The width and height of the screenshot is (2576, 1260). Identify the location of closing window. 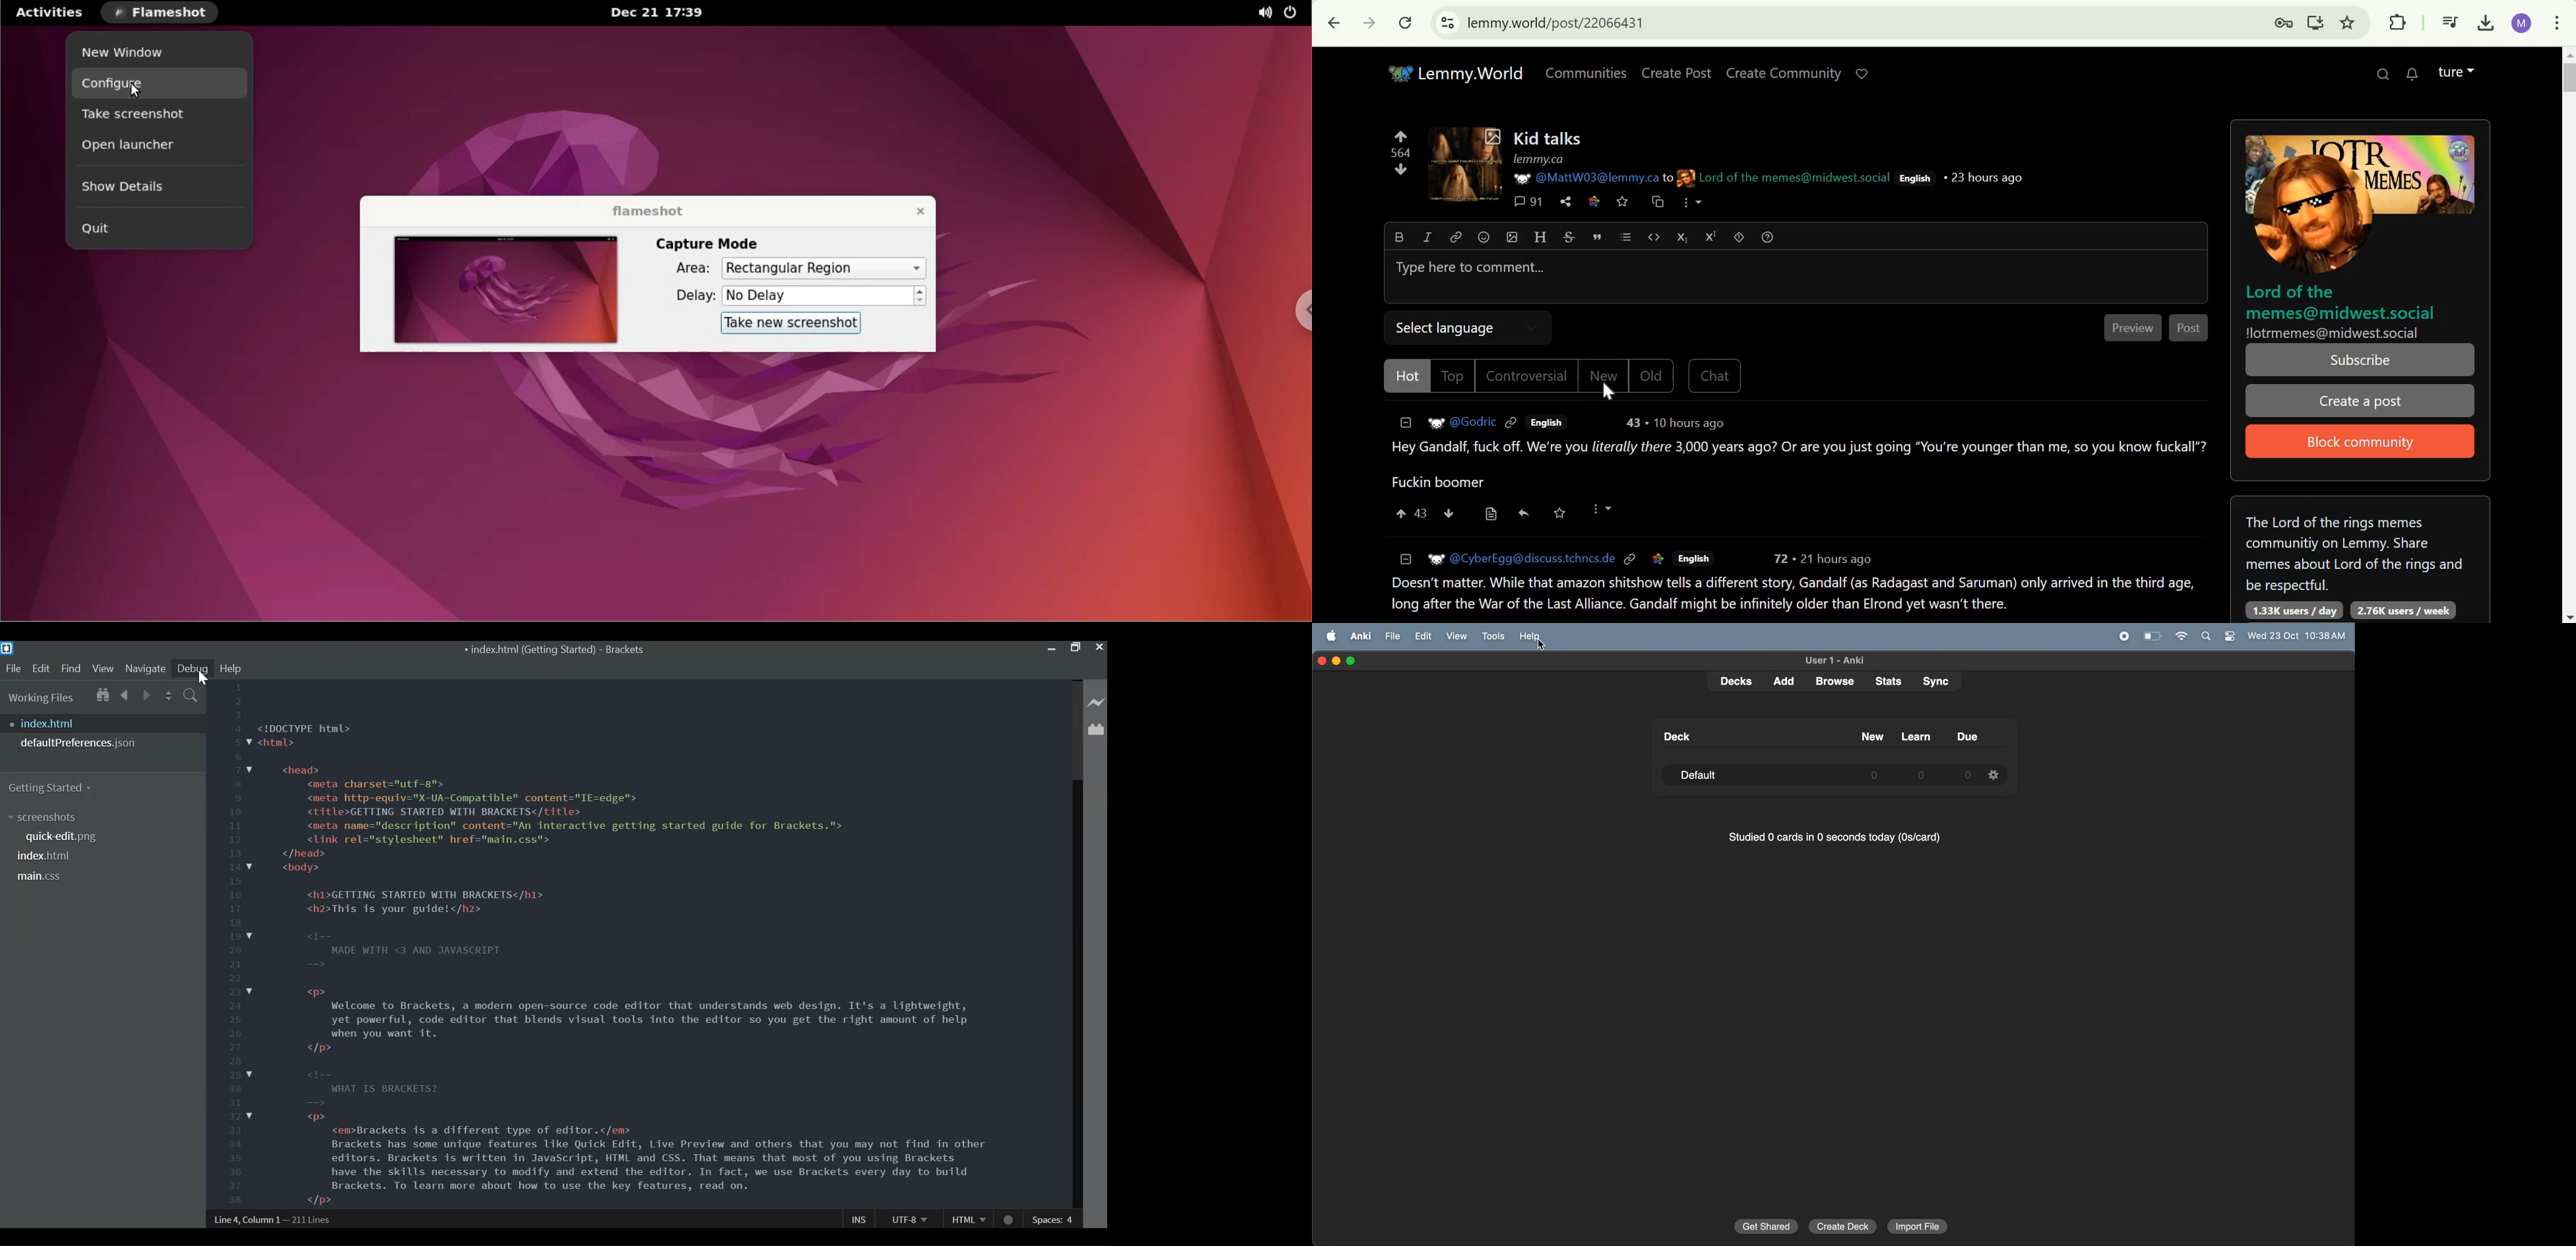
(1322, 661).